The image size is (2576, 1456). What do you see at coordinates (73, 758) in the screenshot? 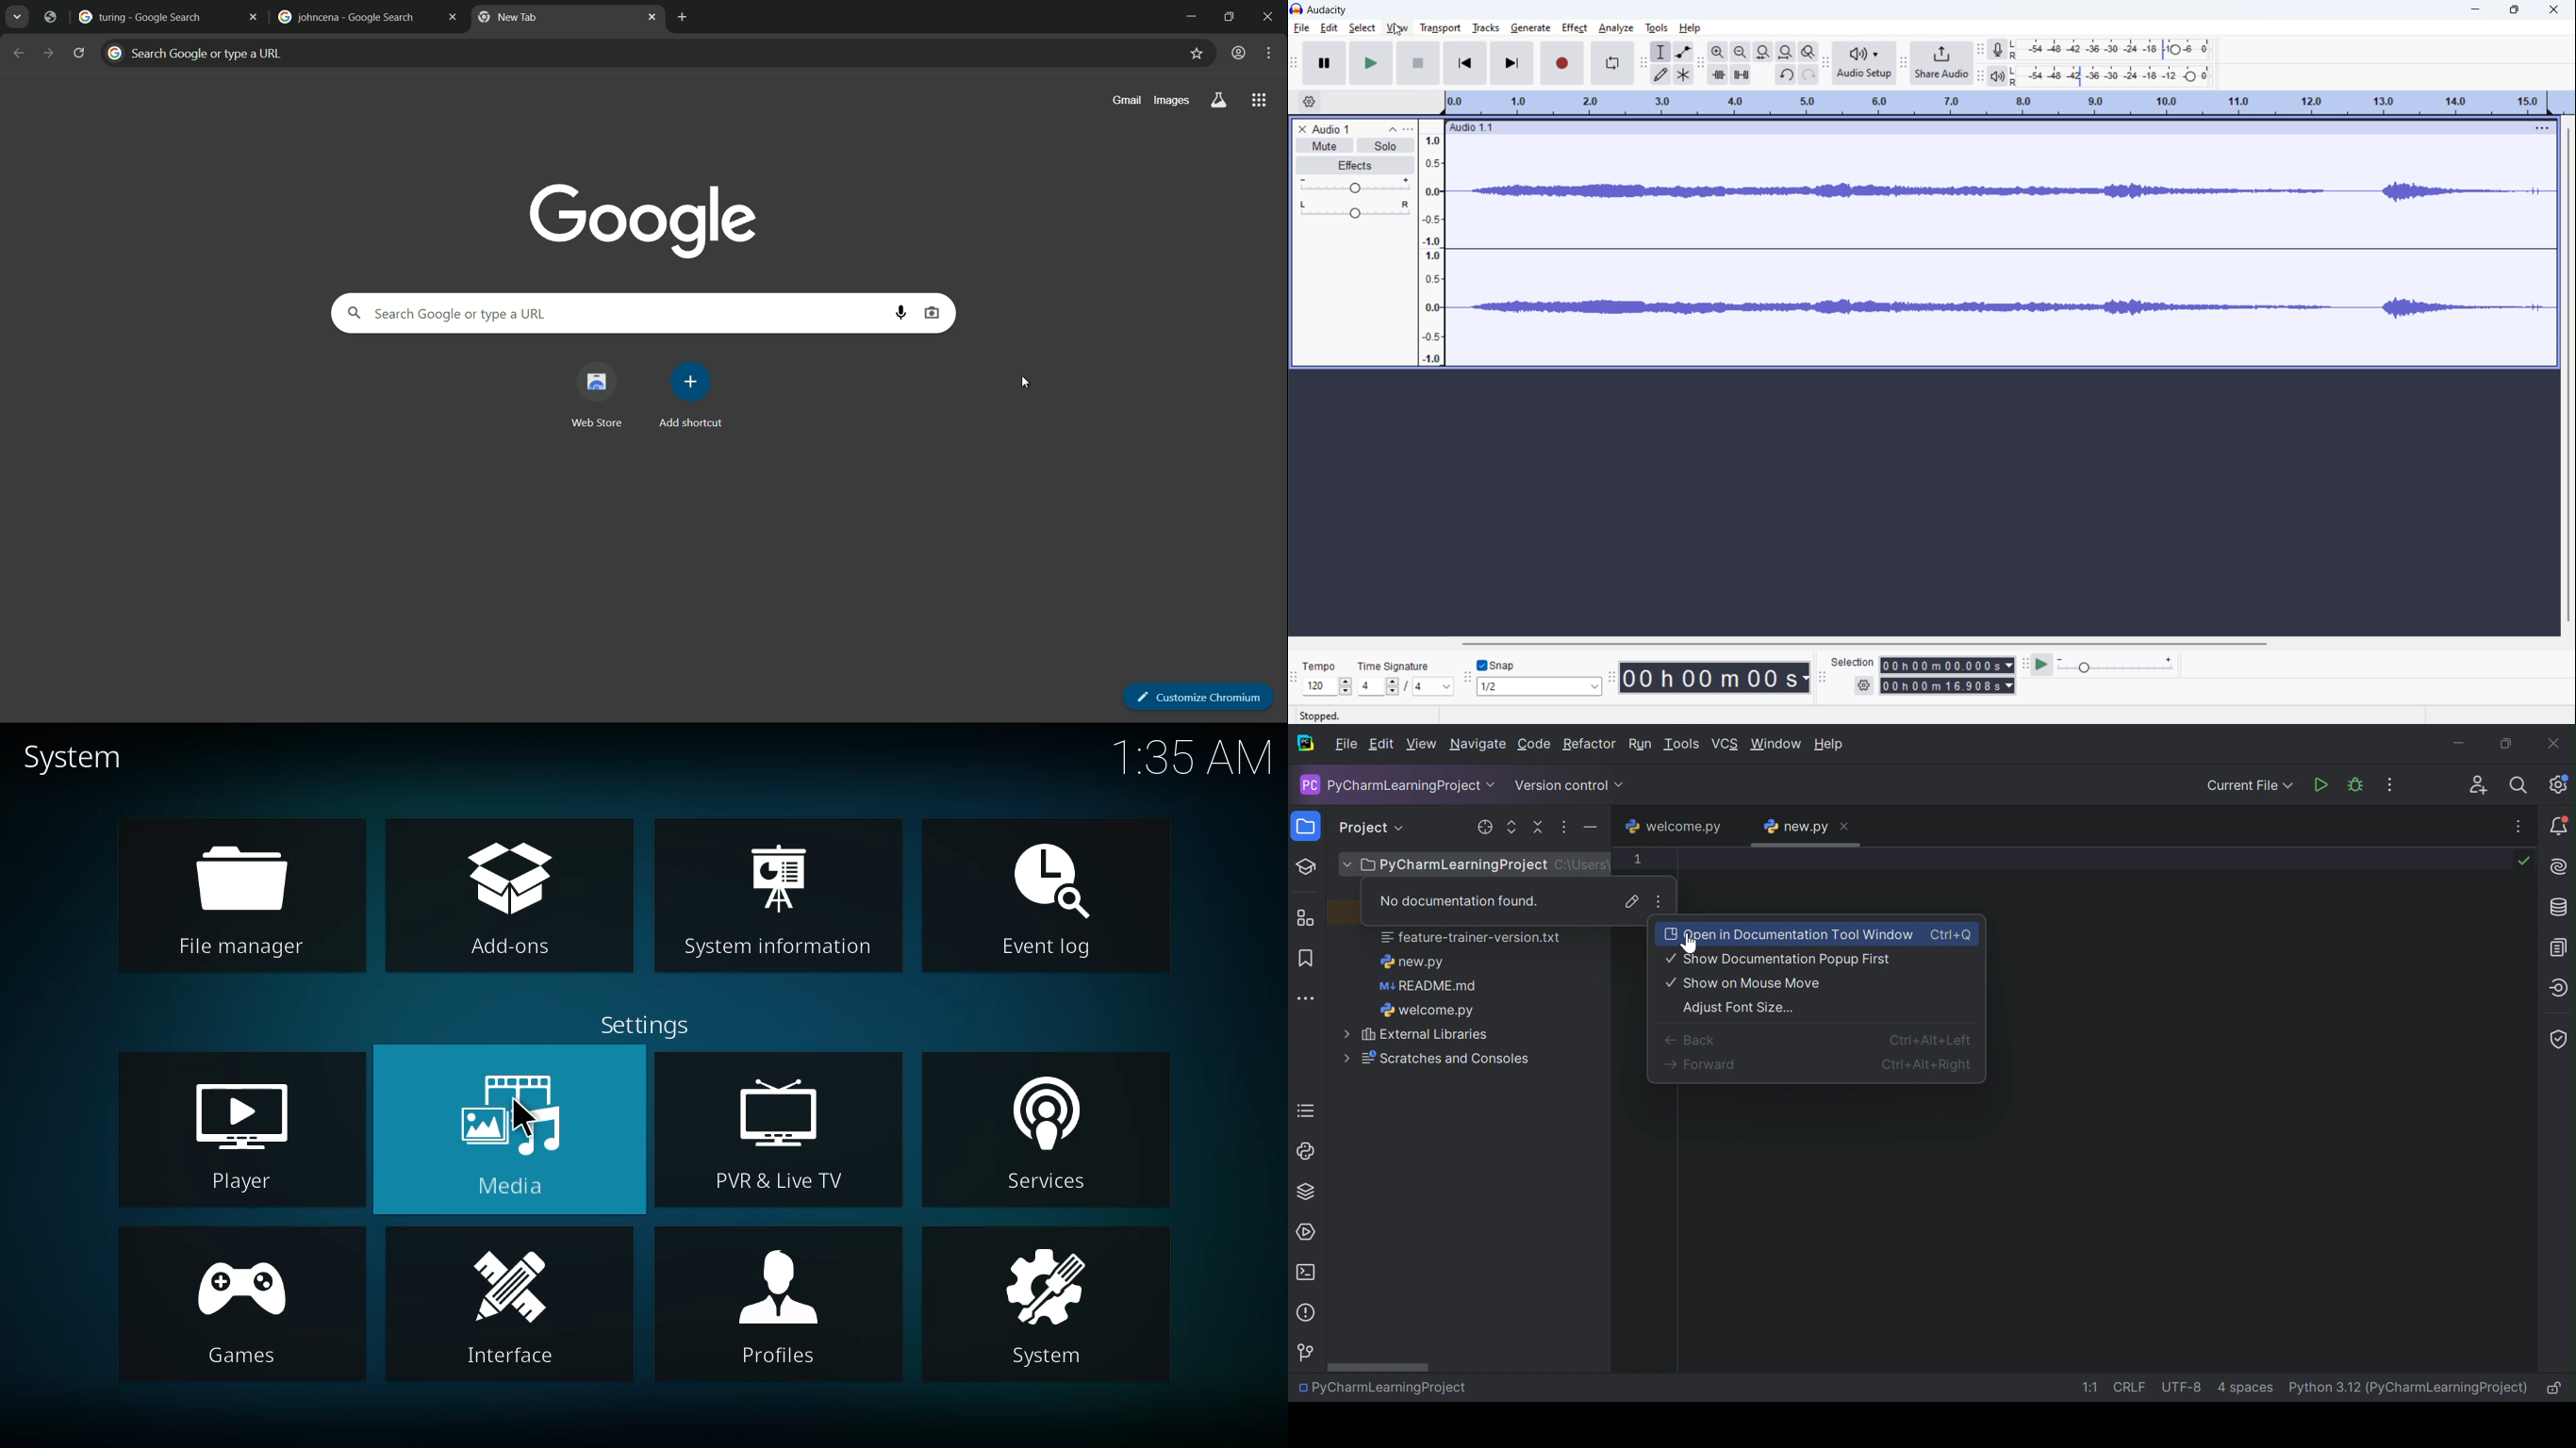
I see `system` at bounding box center [73, 758].